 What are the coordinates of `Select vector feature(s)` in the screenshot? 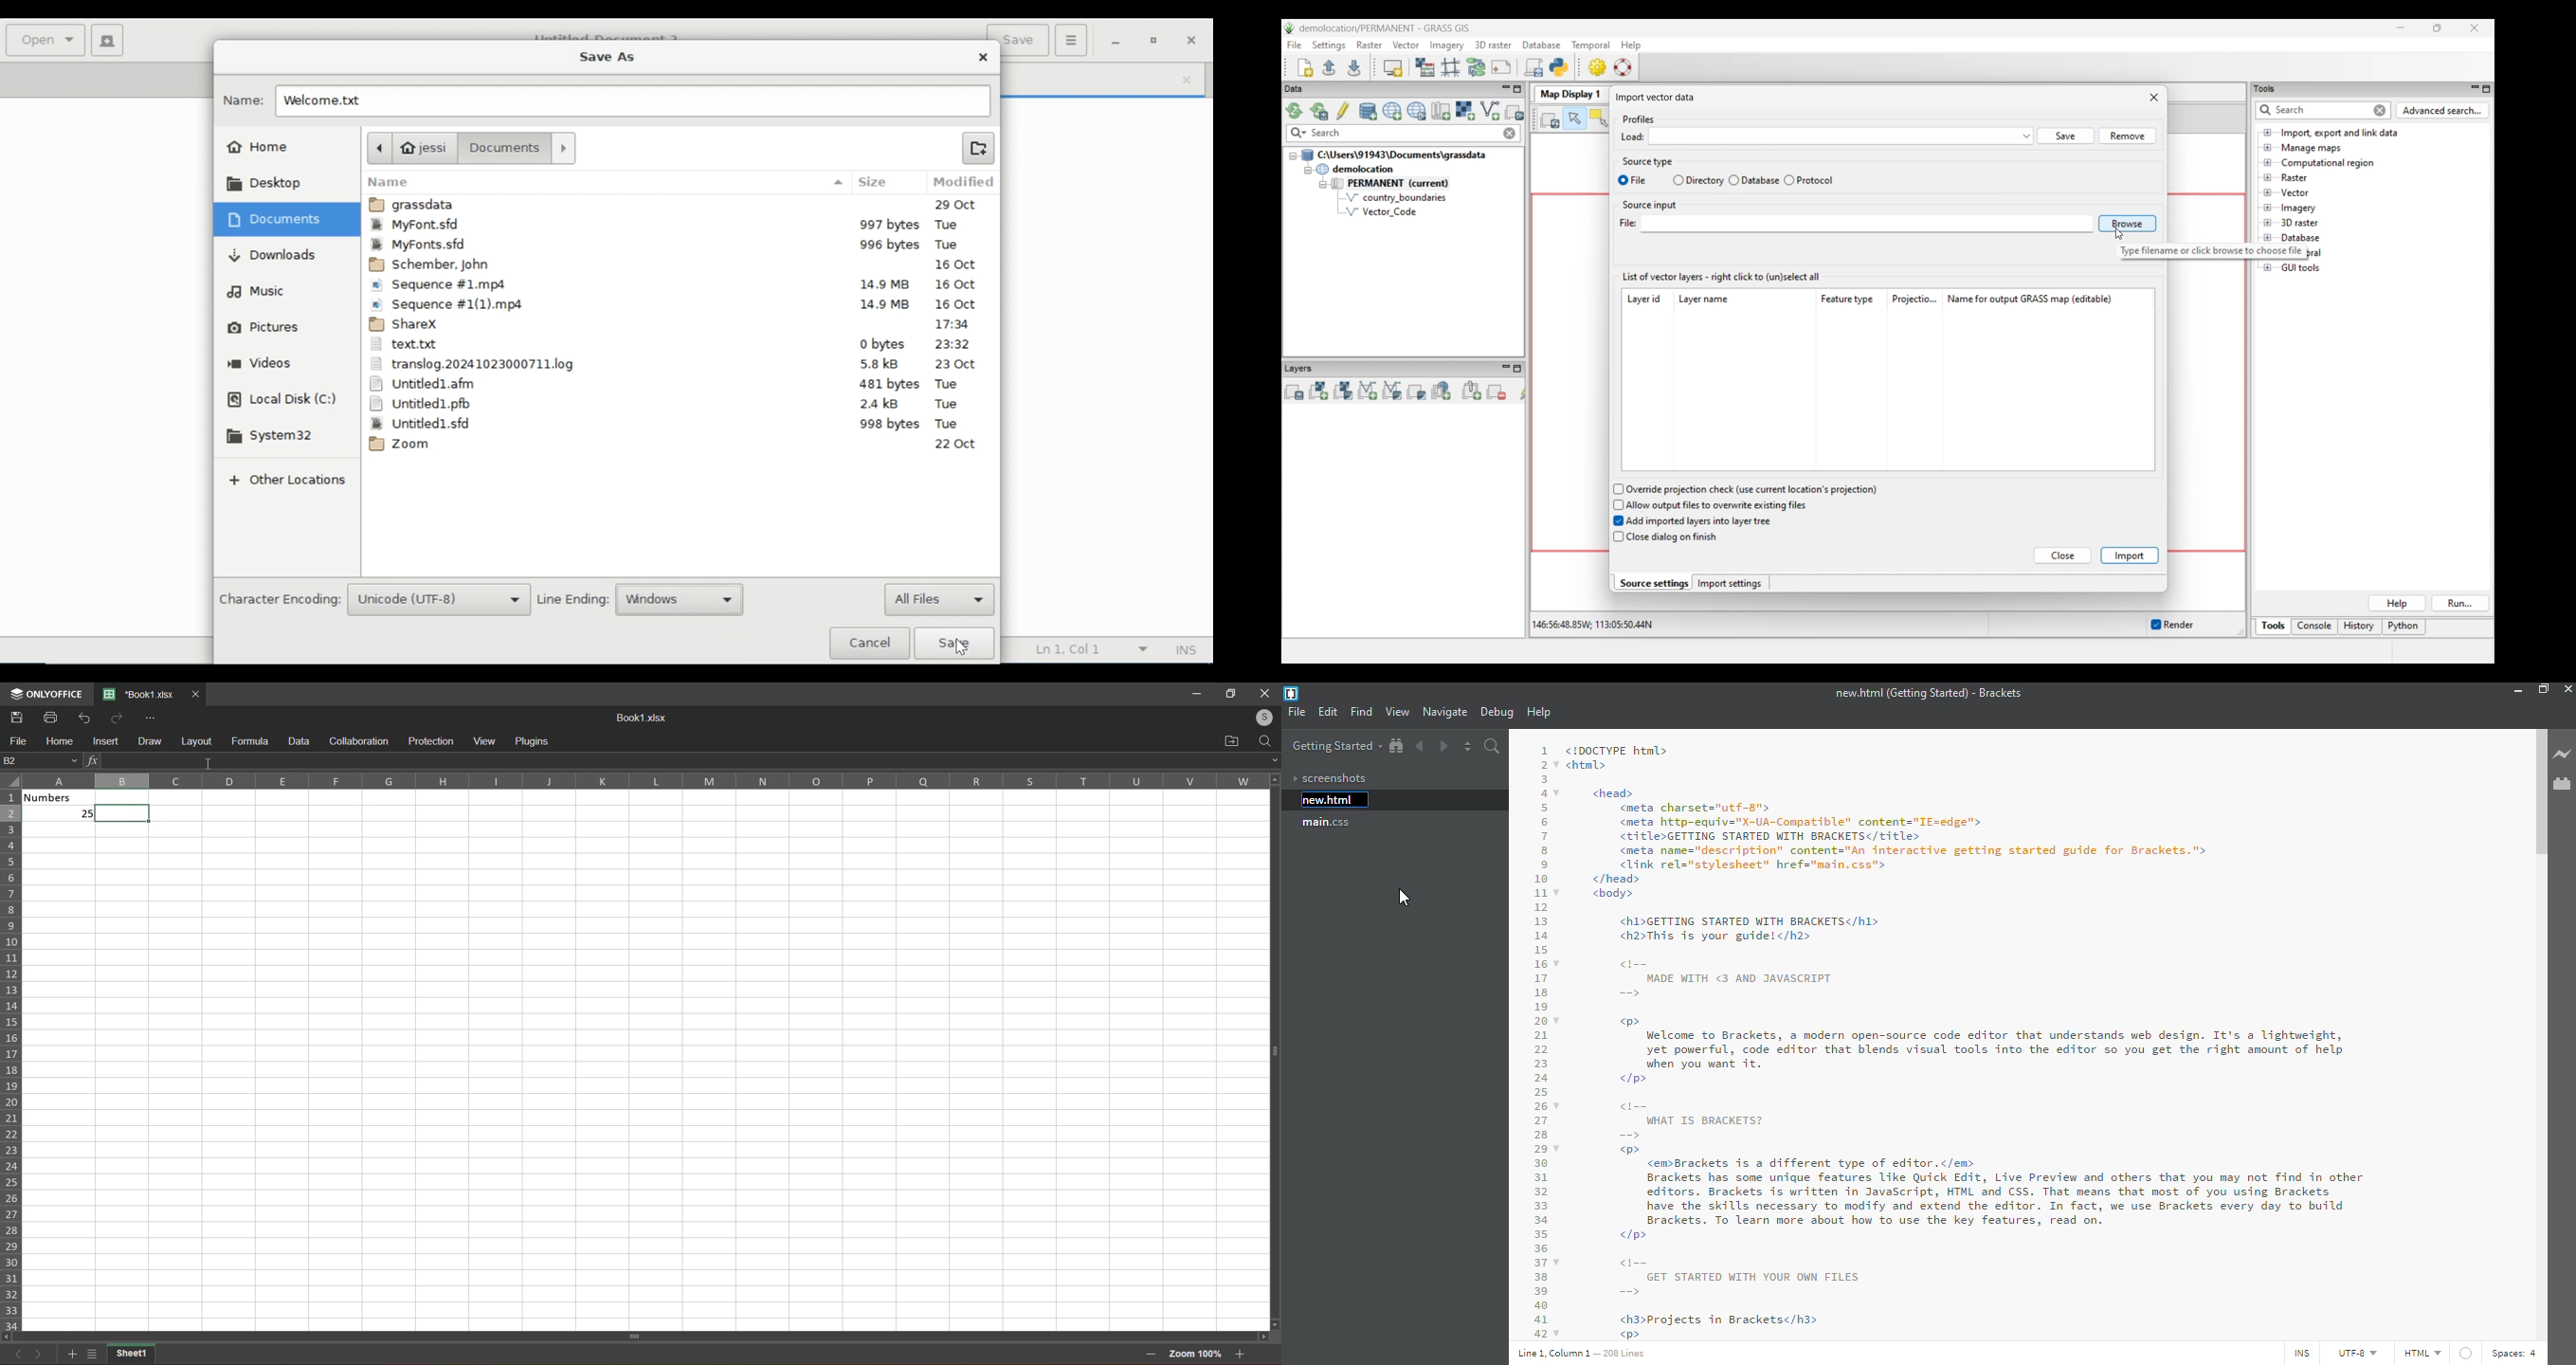 It's located at (1599, 119).